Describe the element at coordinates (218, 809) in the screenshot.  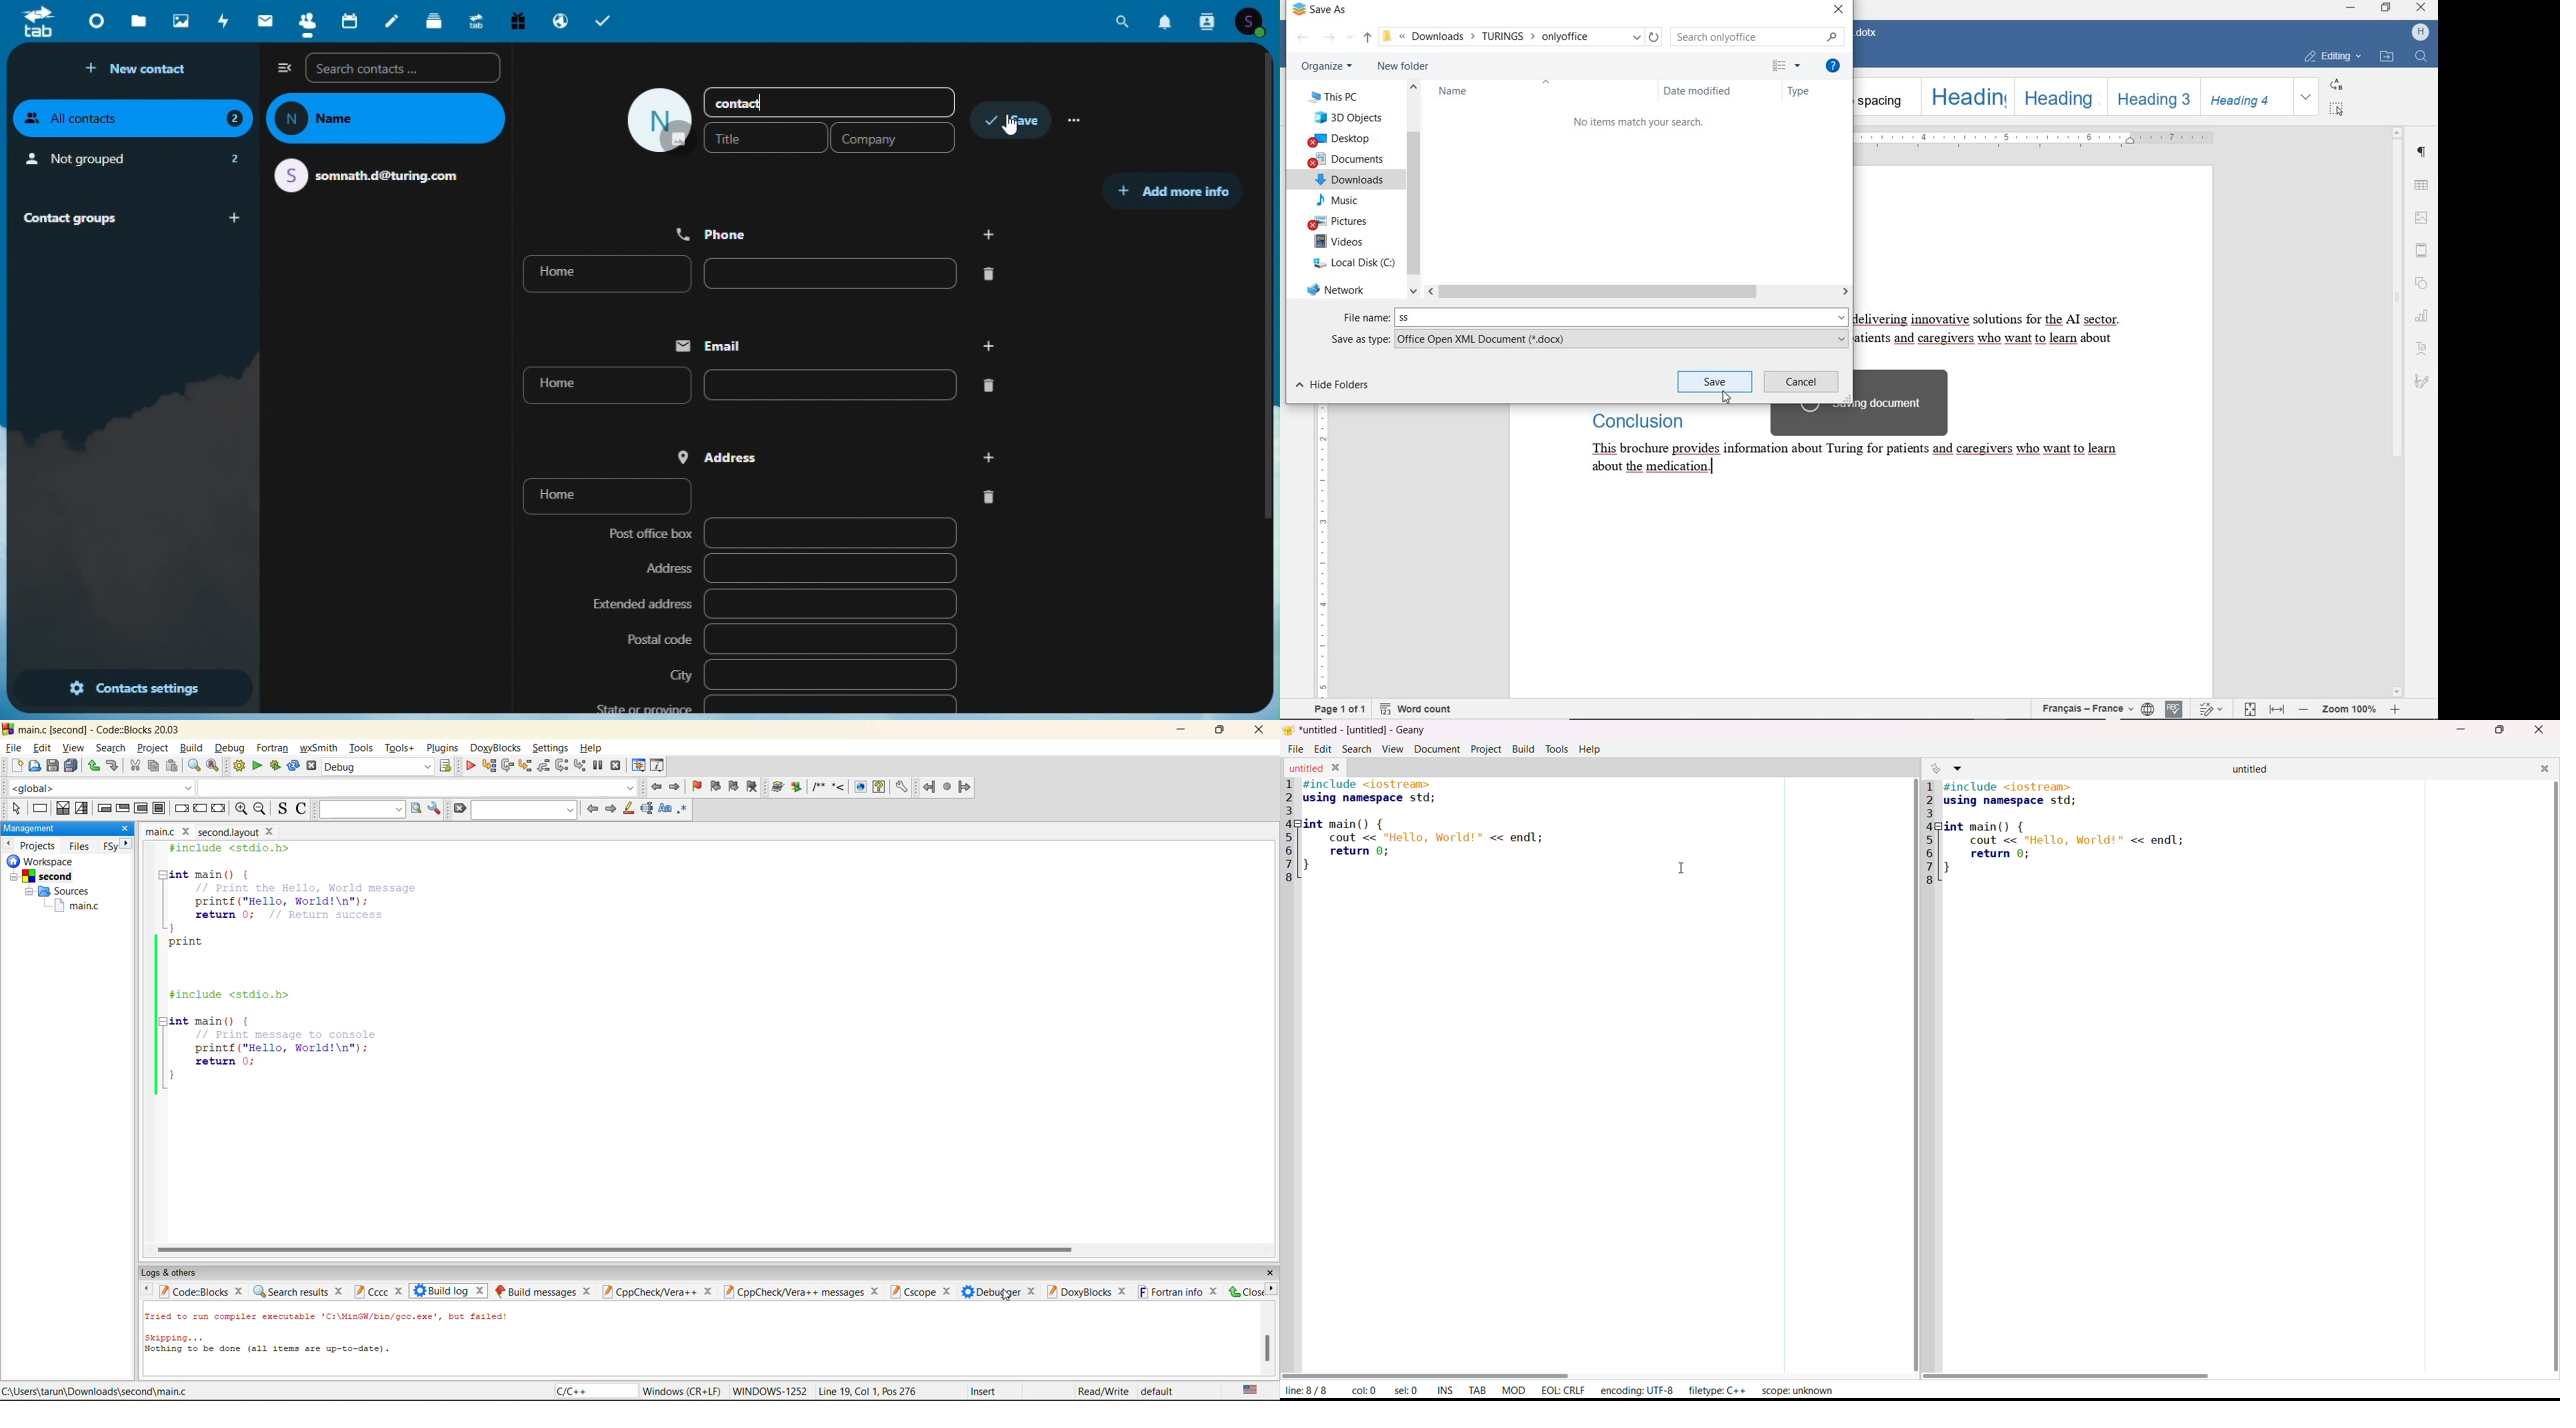
I see `return instruction` at that location.